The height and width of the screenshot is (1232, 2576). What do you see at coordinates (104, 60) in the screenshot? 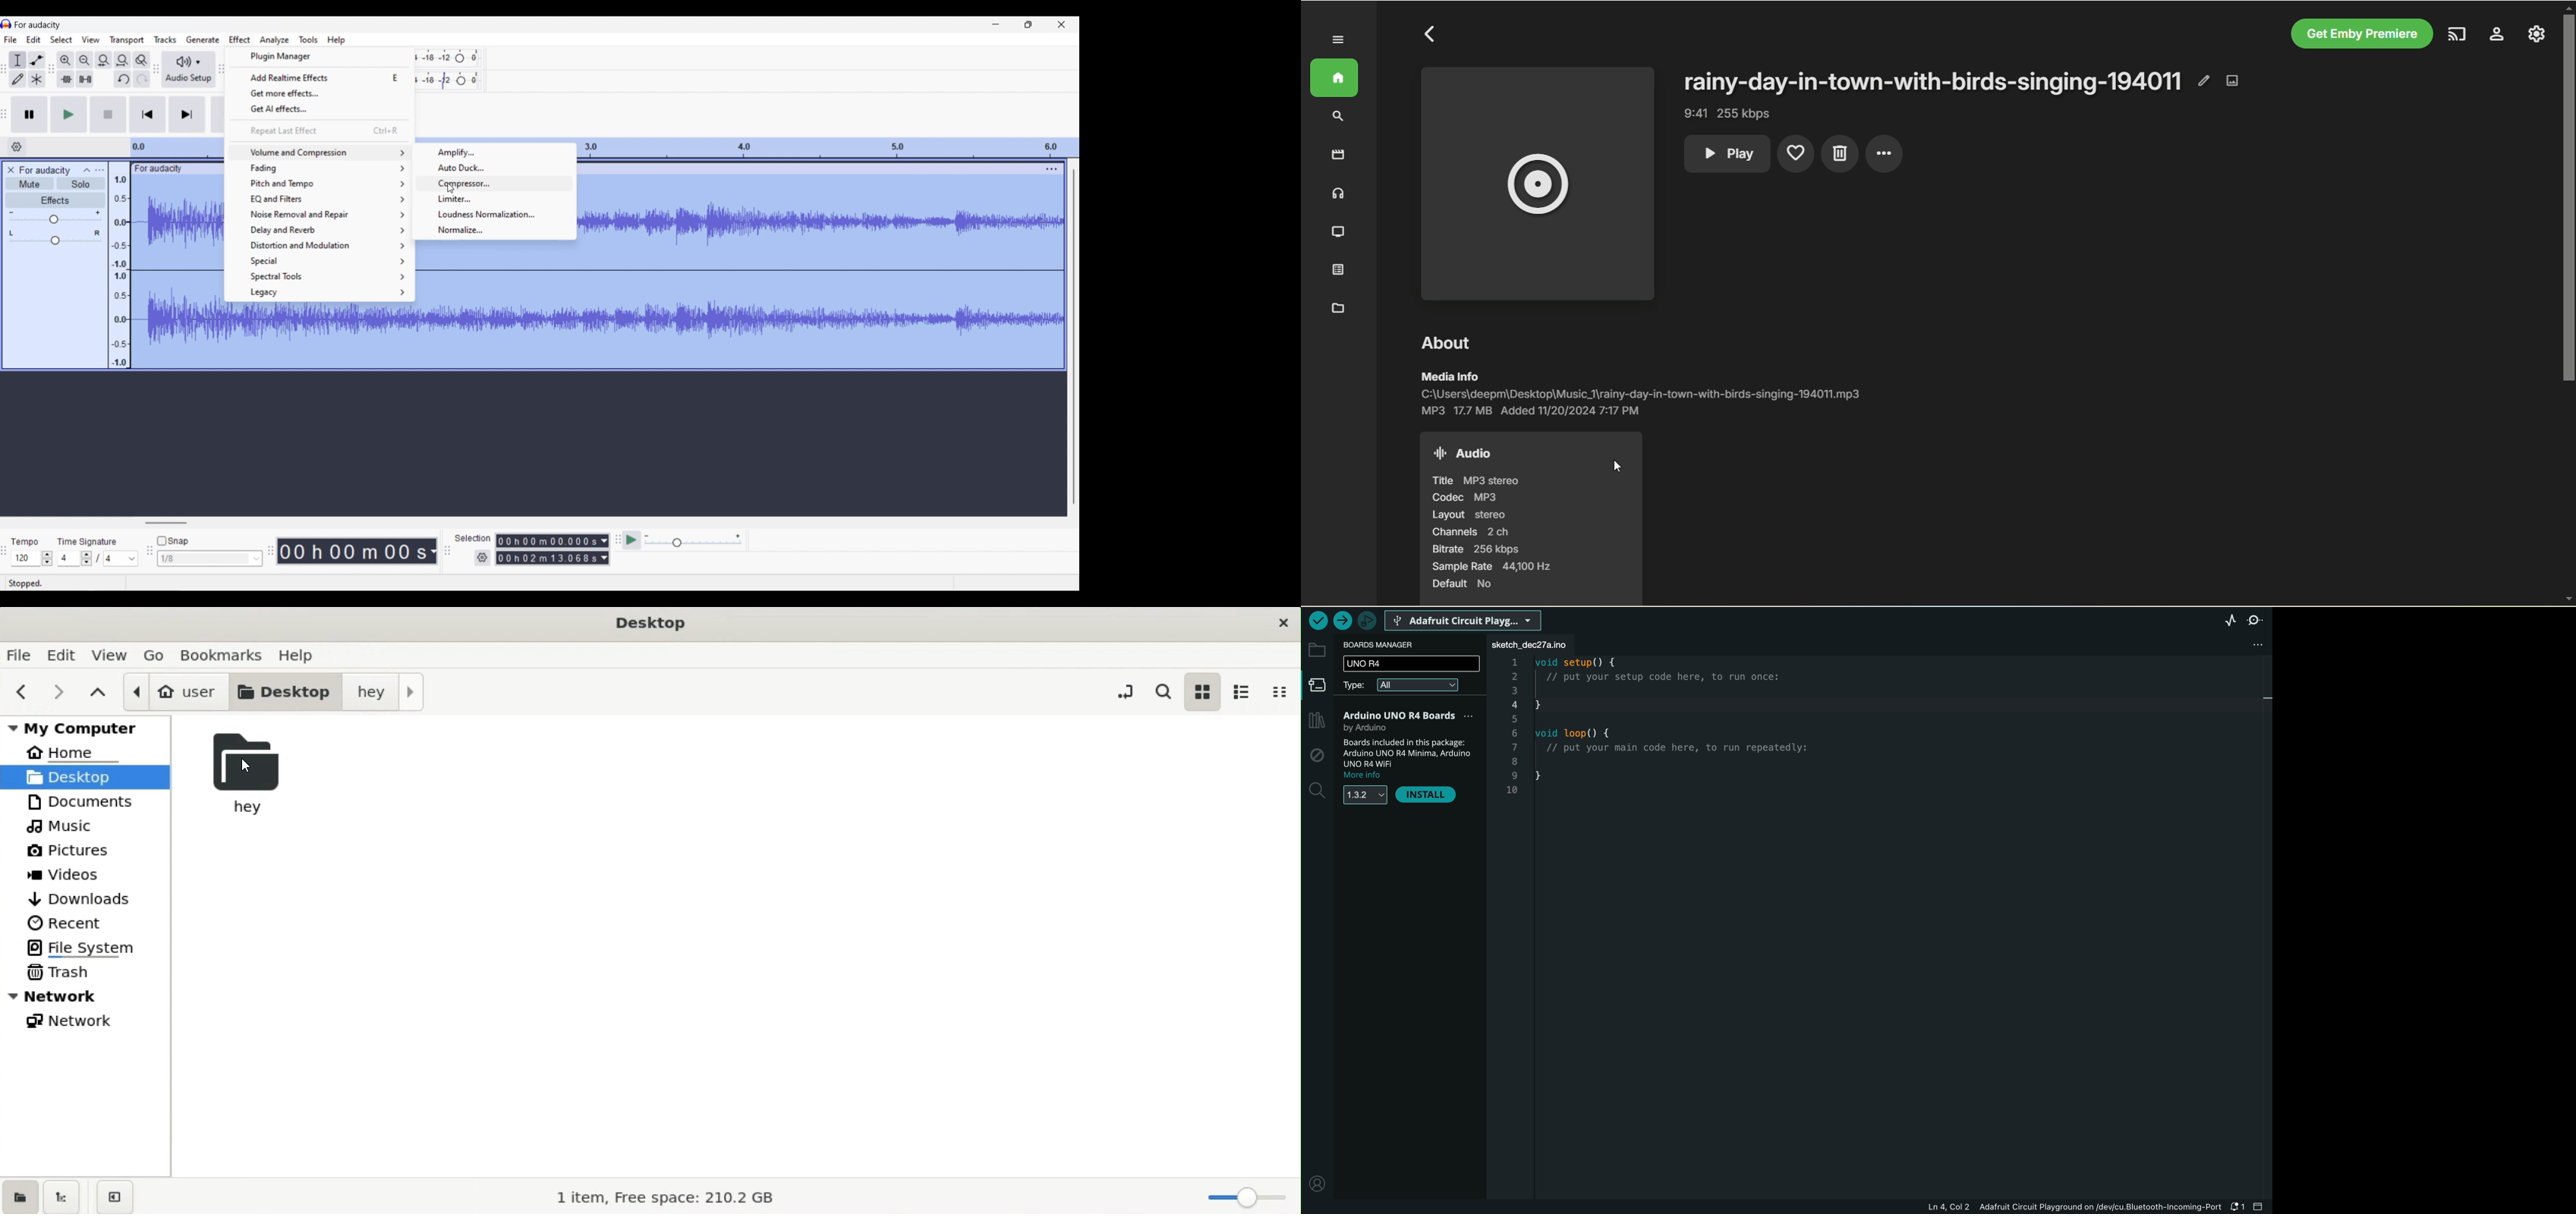
I see `Fit selection to width` at bounding box center [104, 60].